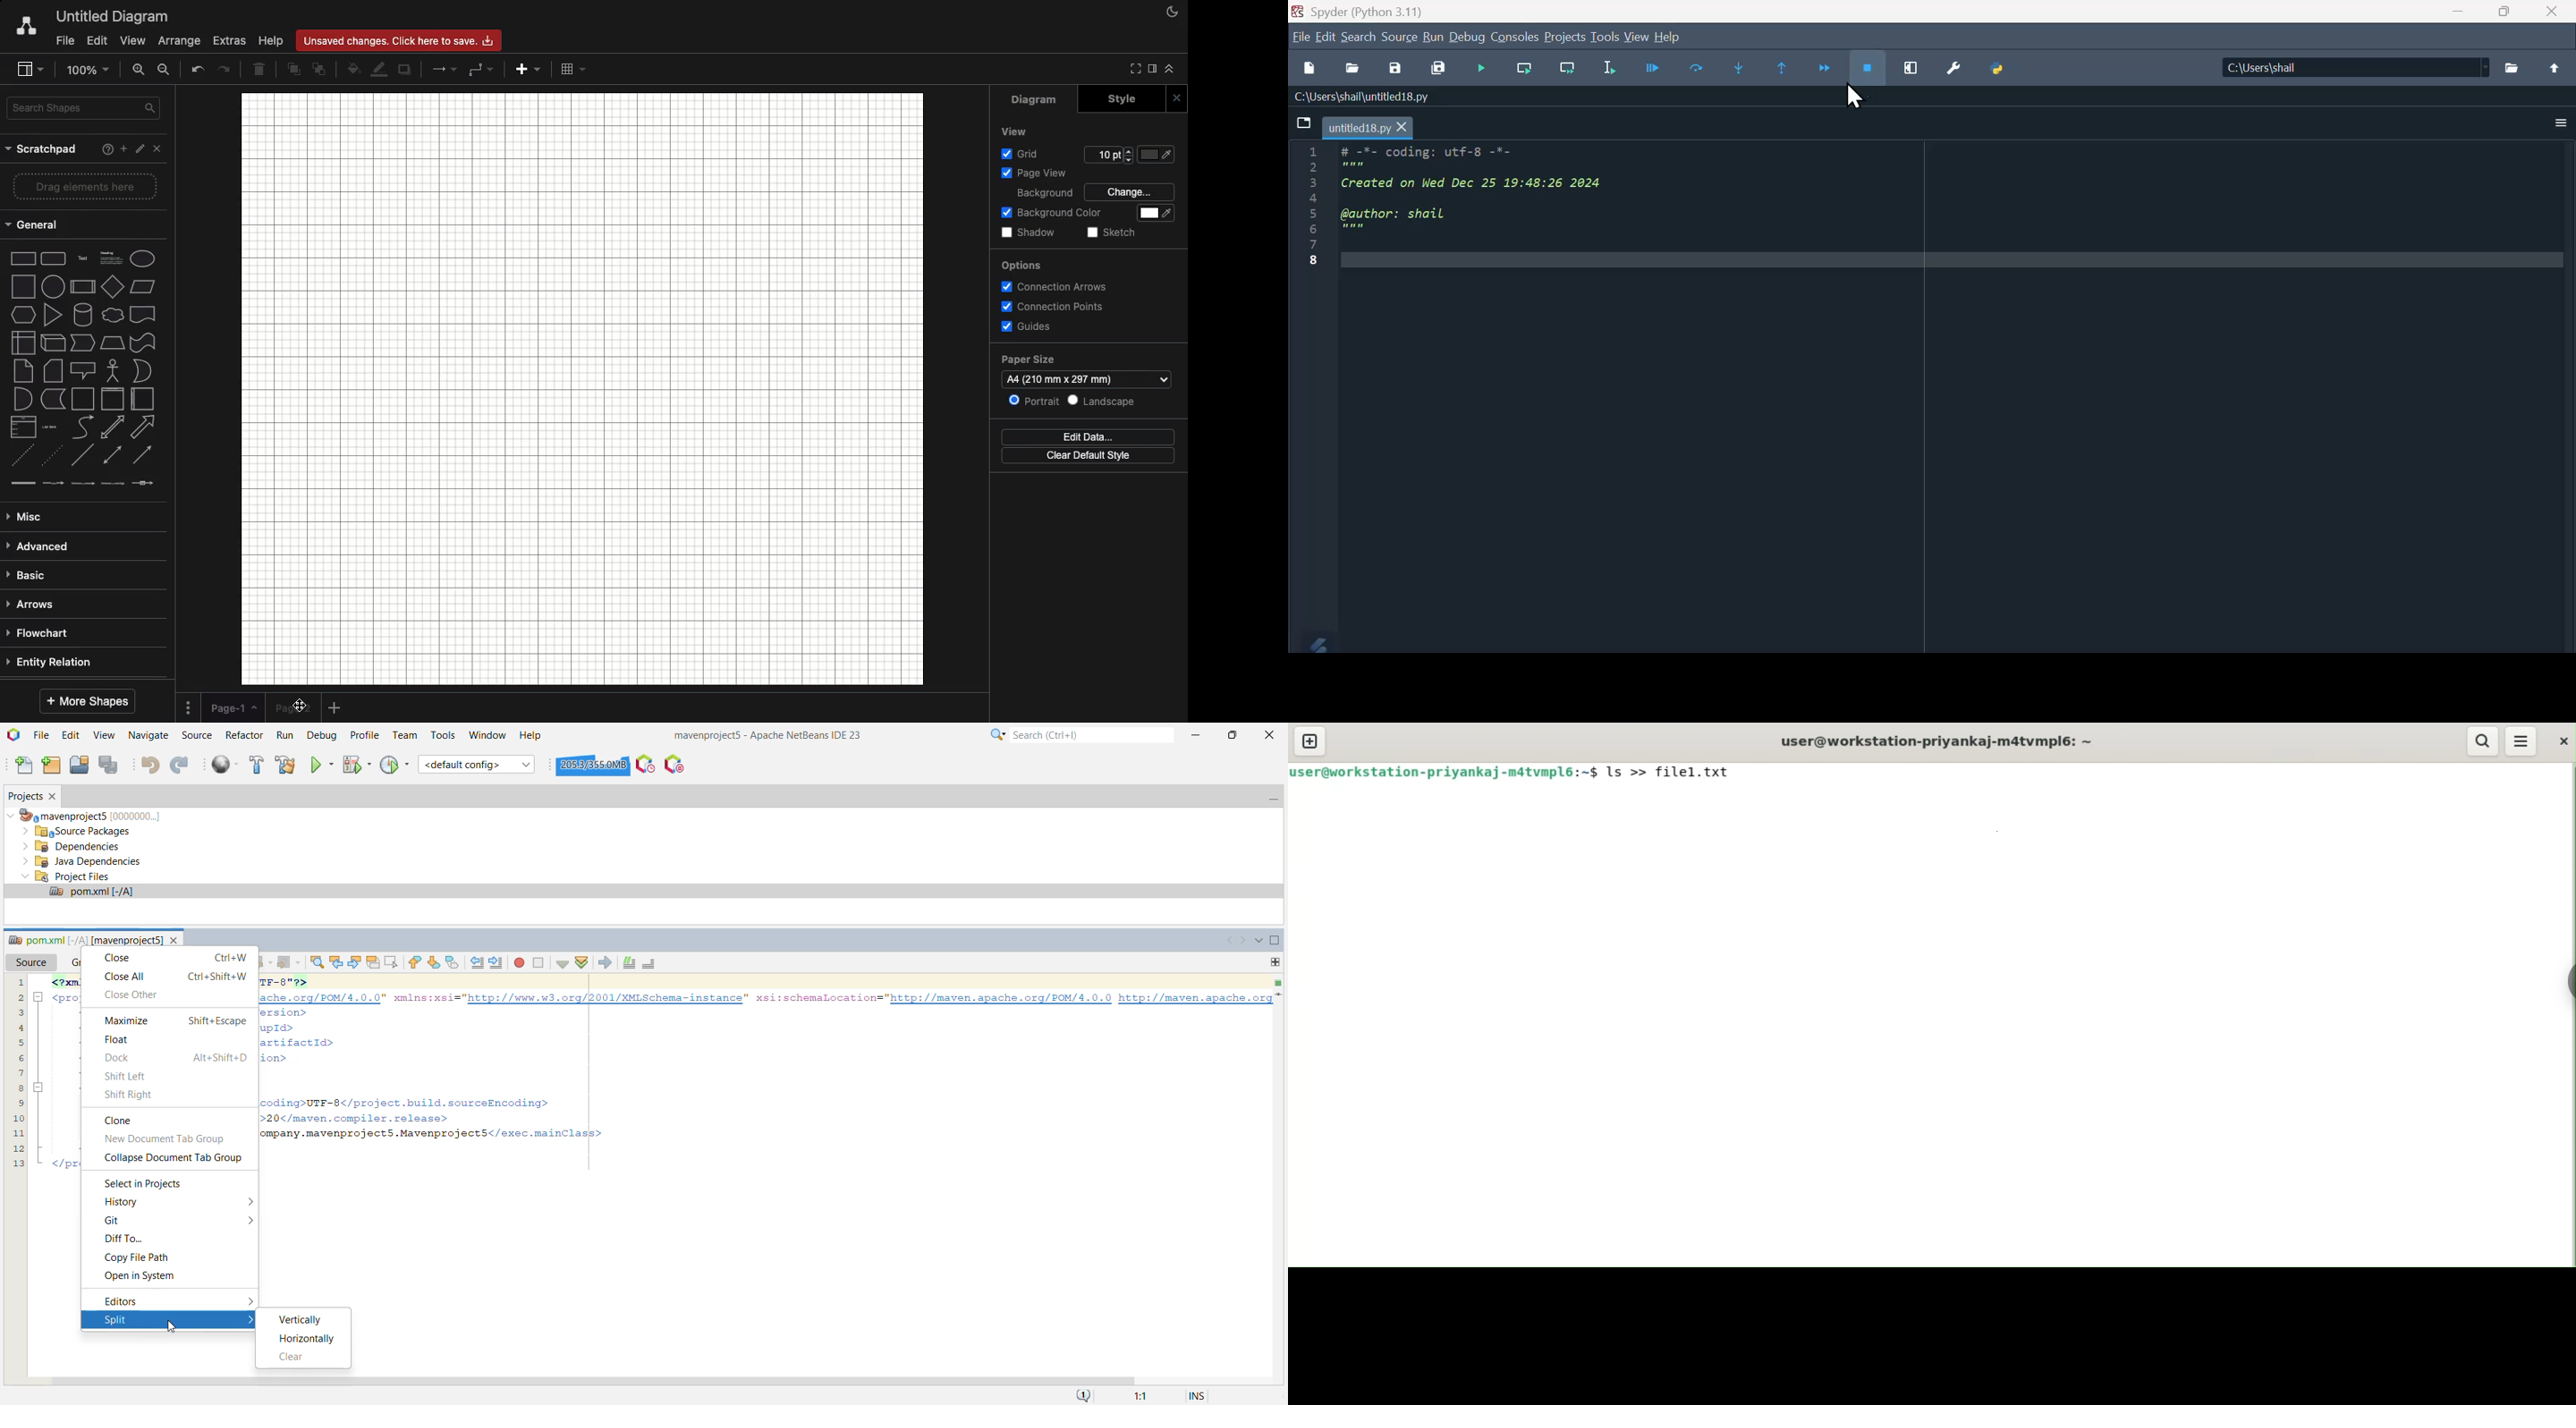 This screenshot has height=1428, width=2576. I want to click on Background color, so click(1054, 212).